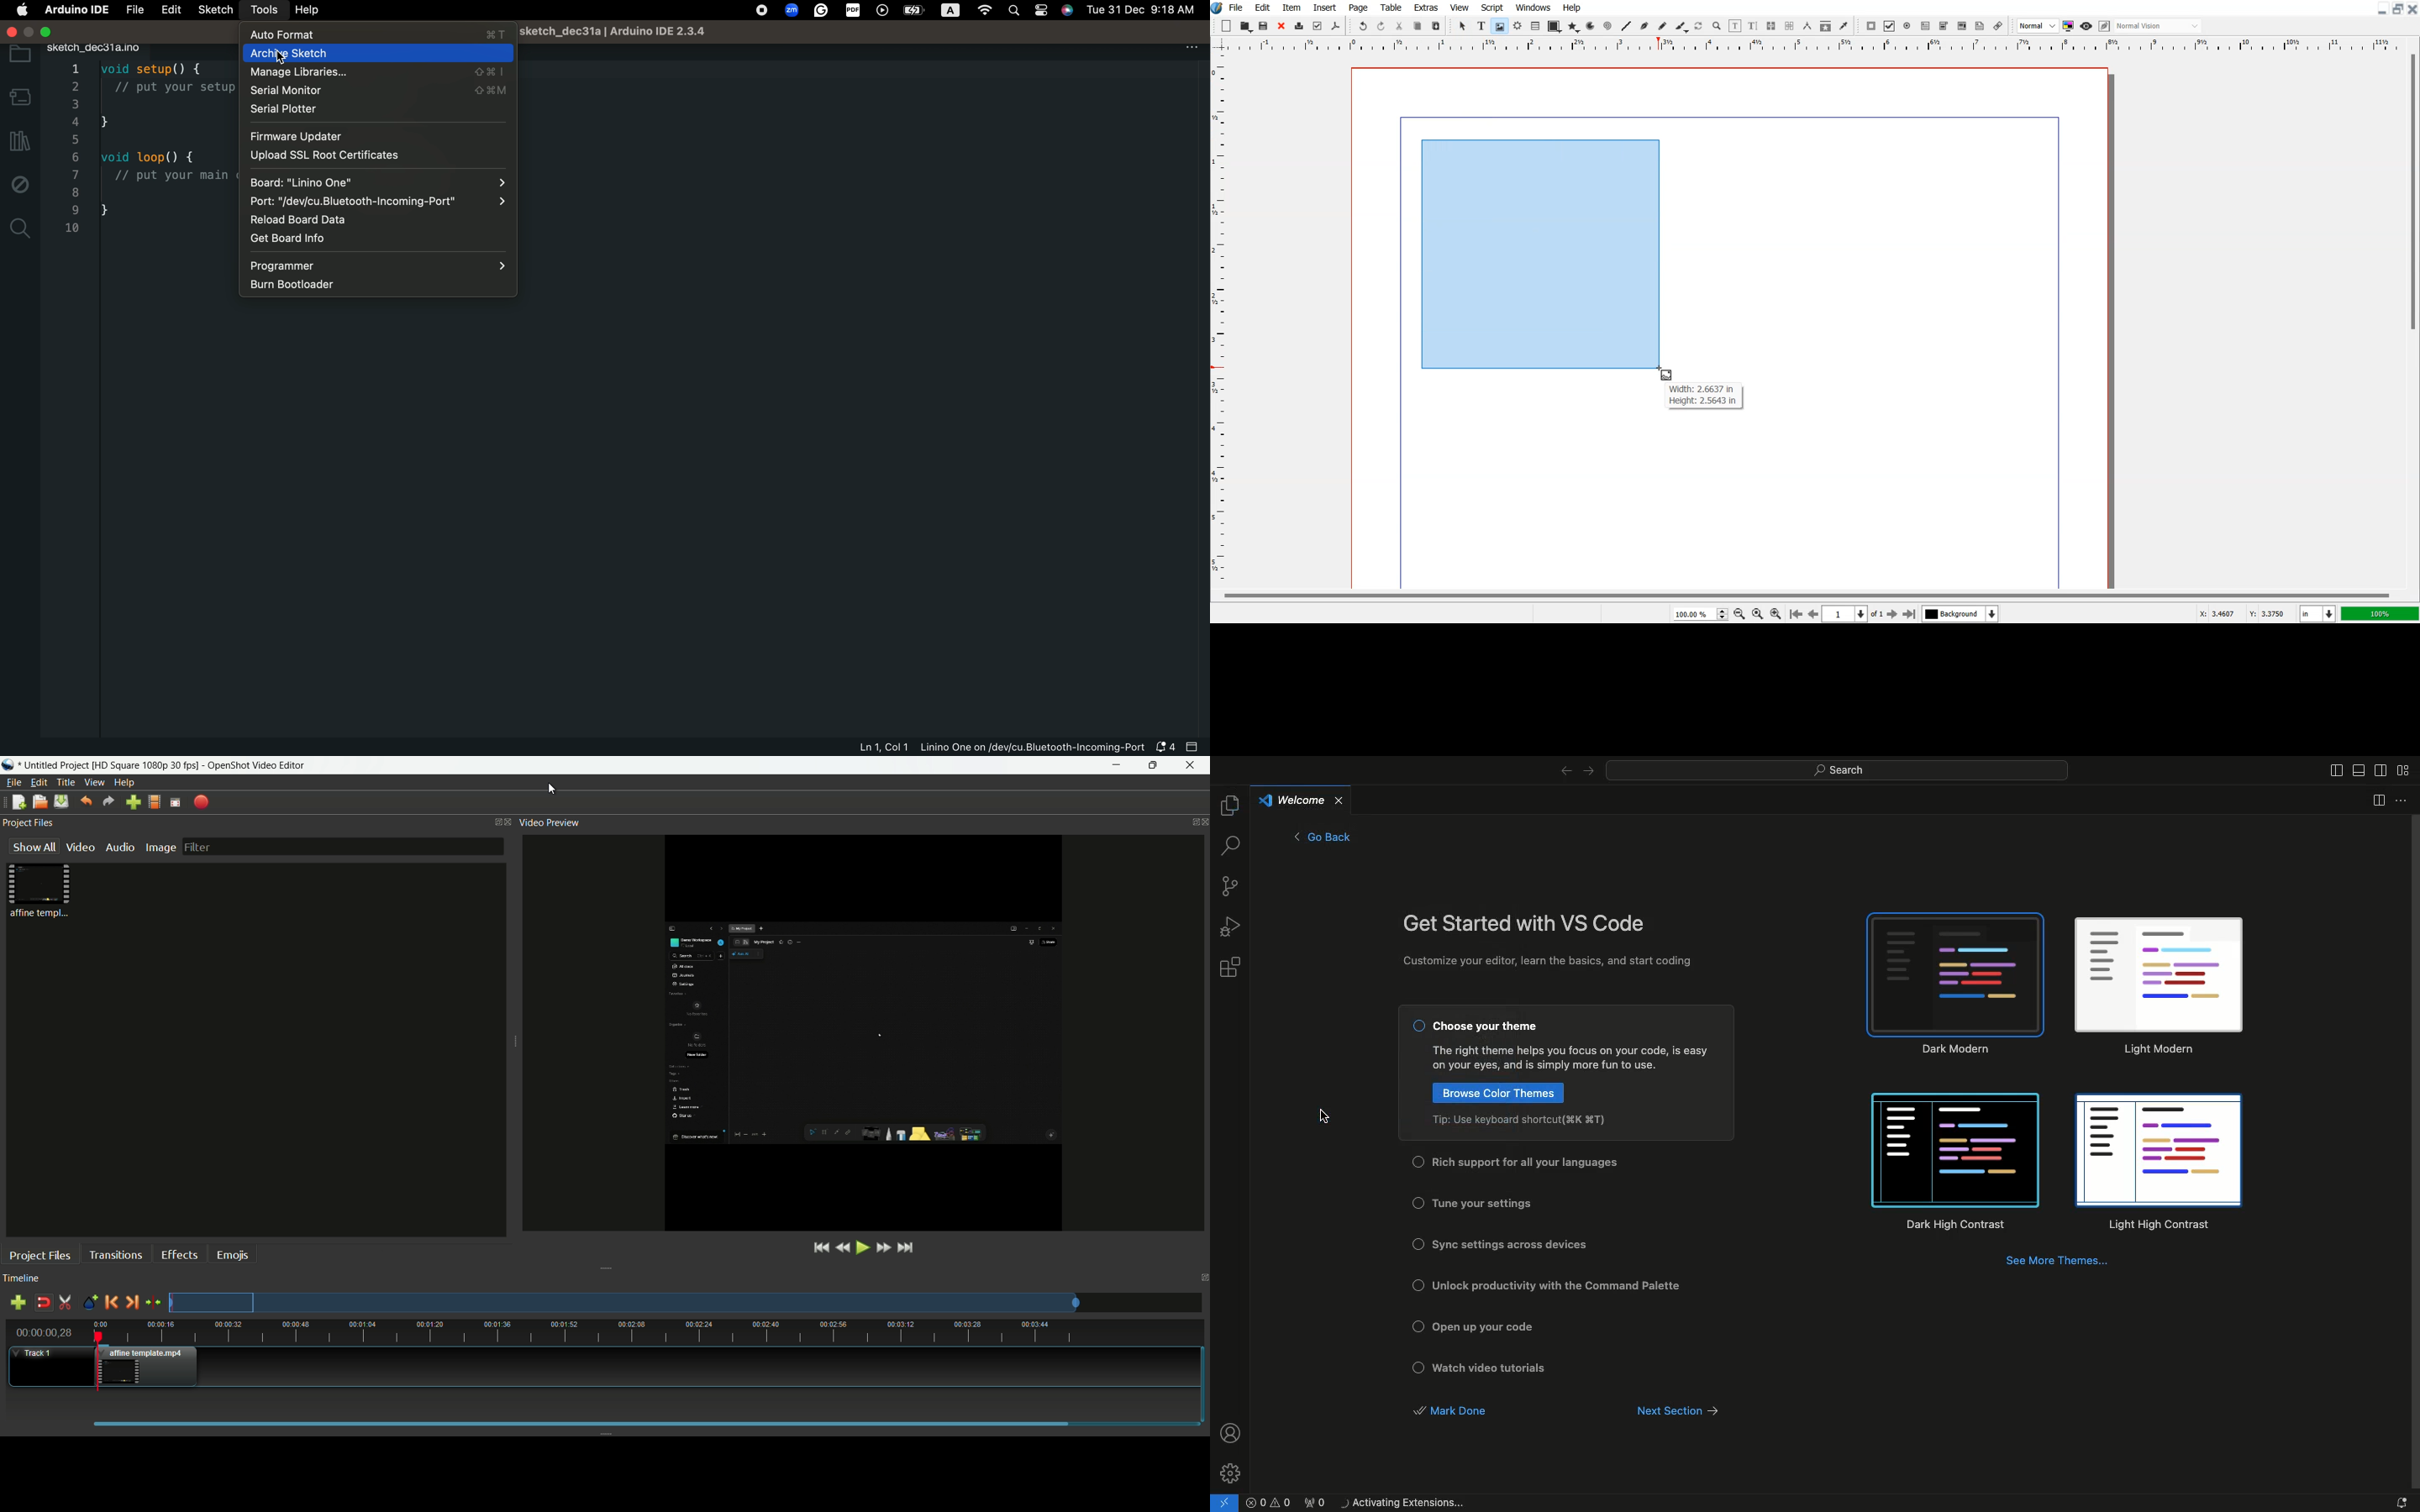 This screenshot has height=1512, width=2436. Describe the element at coordinates (1299, 26) in the screenshot. I see `Print` at that location.